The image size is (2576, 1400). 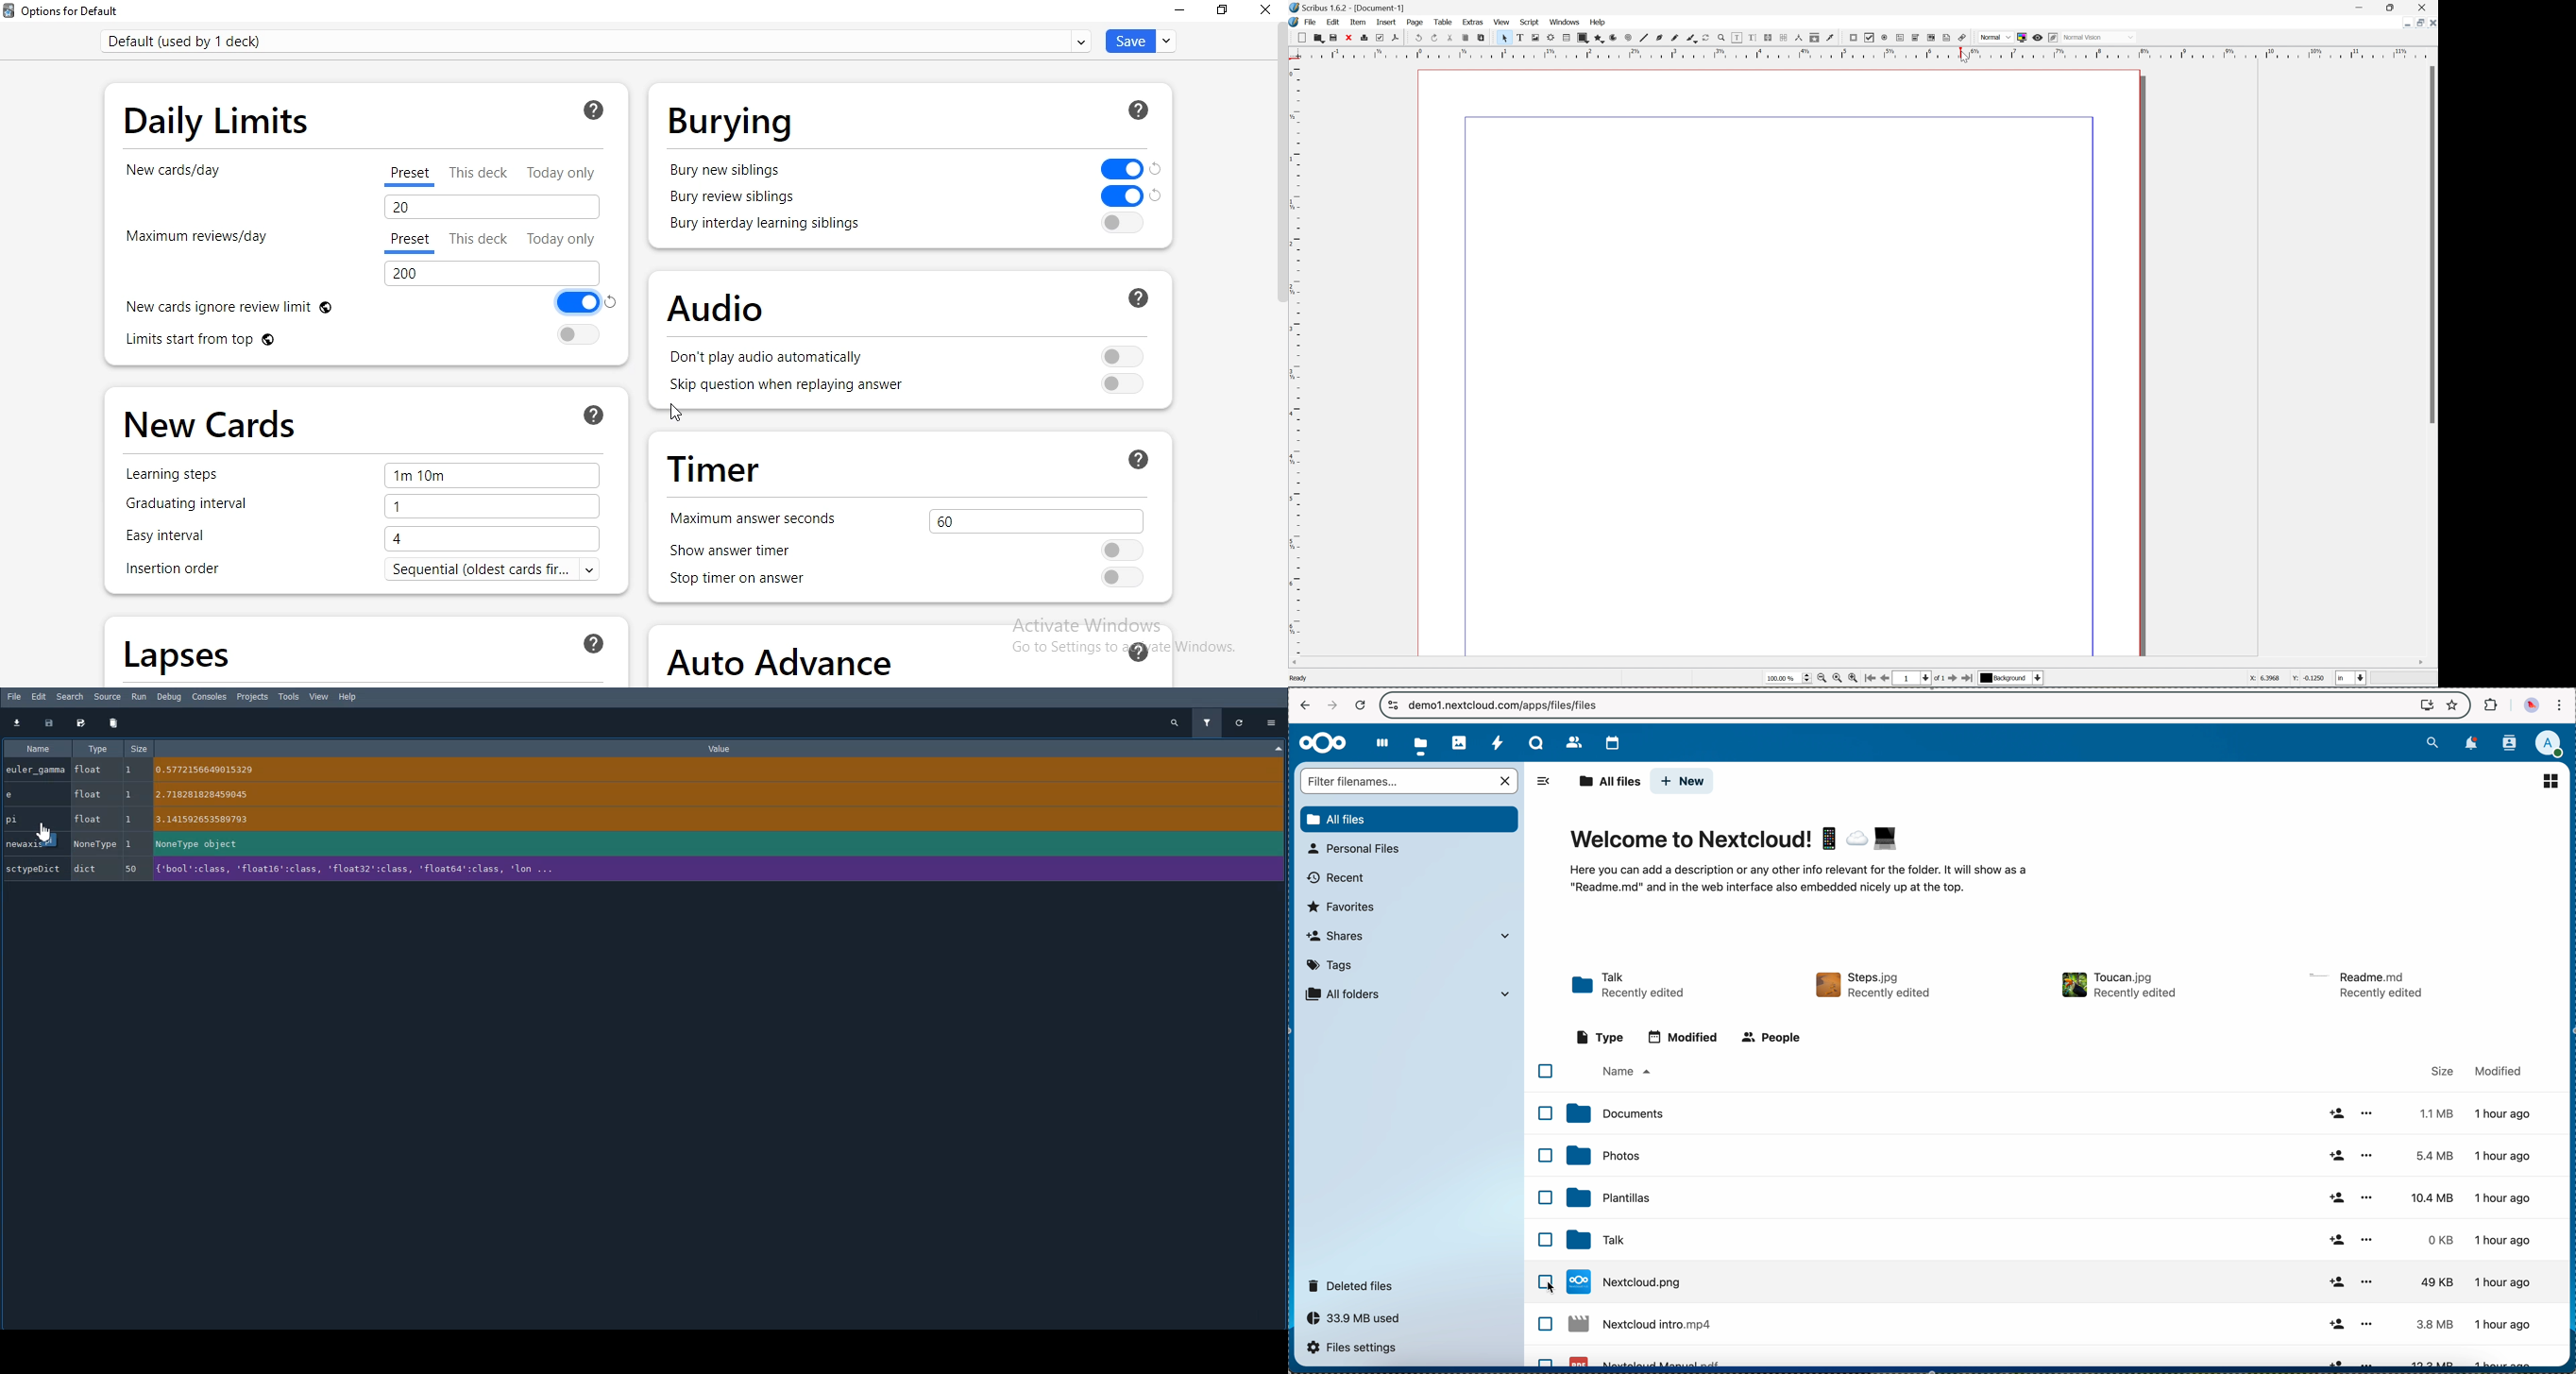 What do you see at coordinates (1363, 37) in the screenshot?
I see `print` at bounding box center [1363, 37].